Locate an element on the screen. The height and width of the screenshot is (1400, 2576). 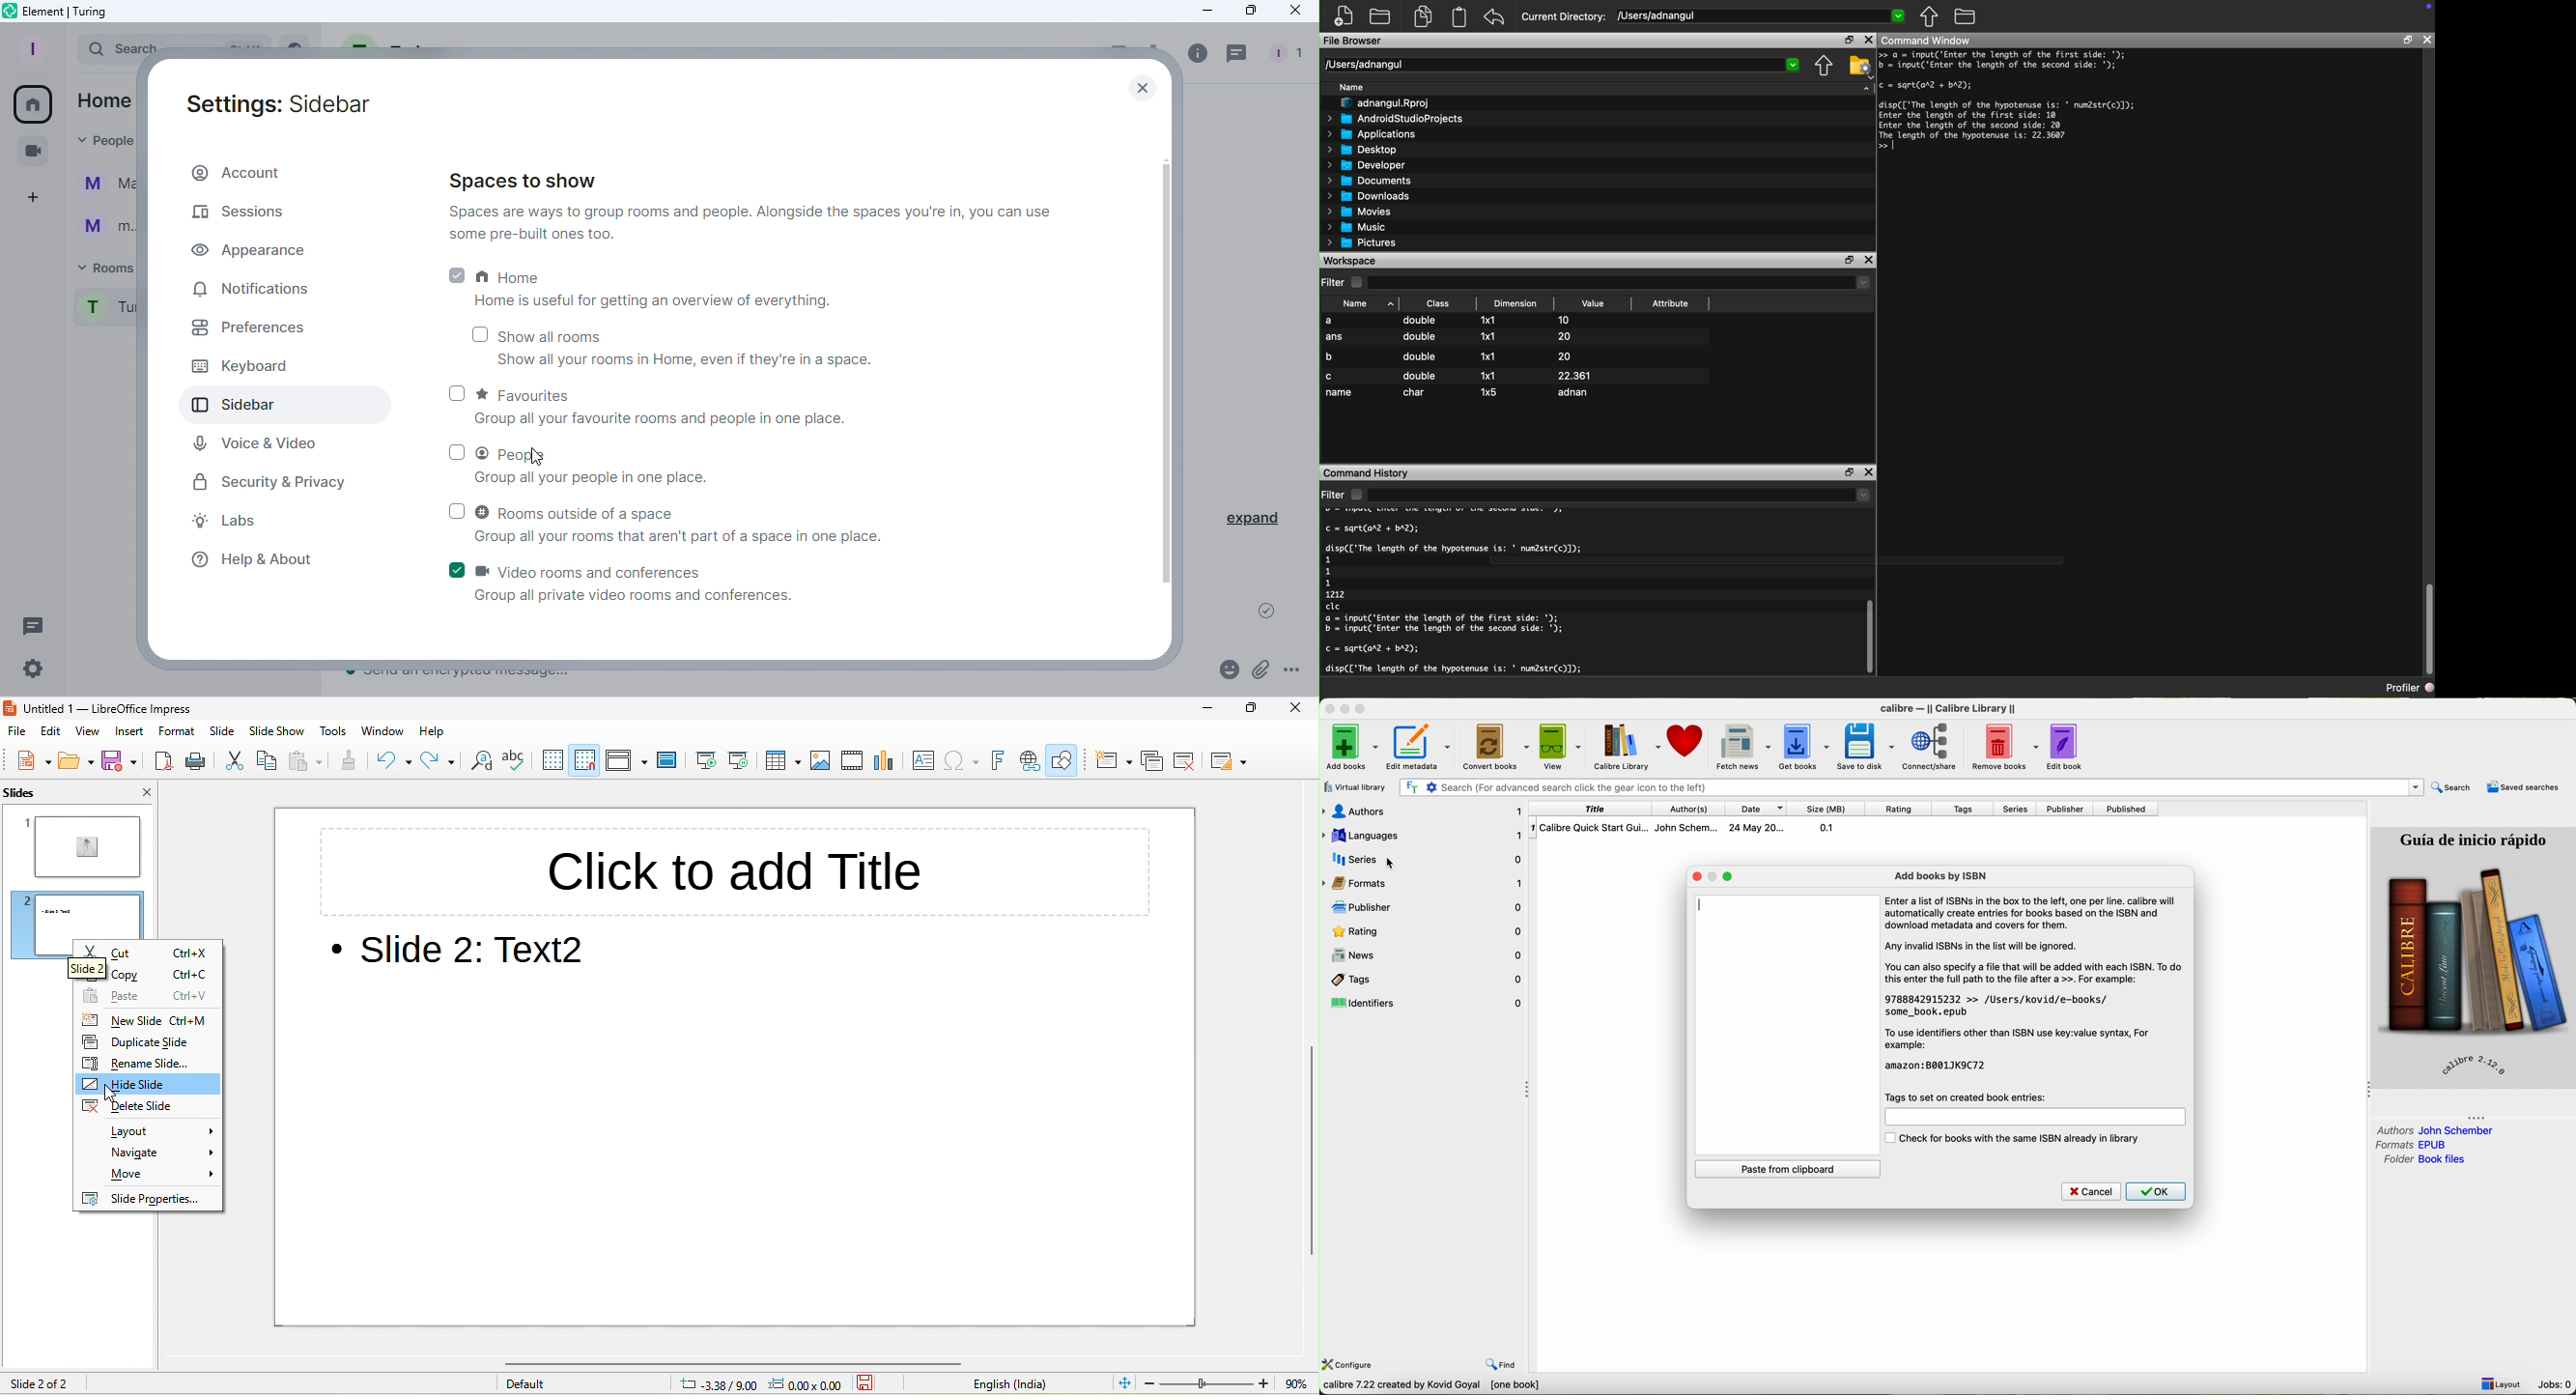
slide 1 is located at coordinates (83, 845).